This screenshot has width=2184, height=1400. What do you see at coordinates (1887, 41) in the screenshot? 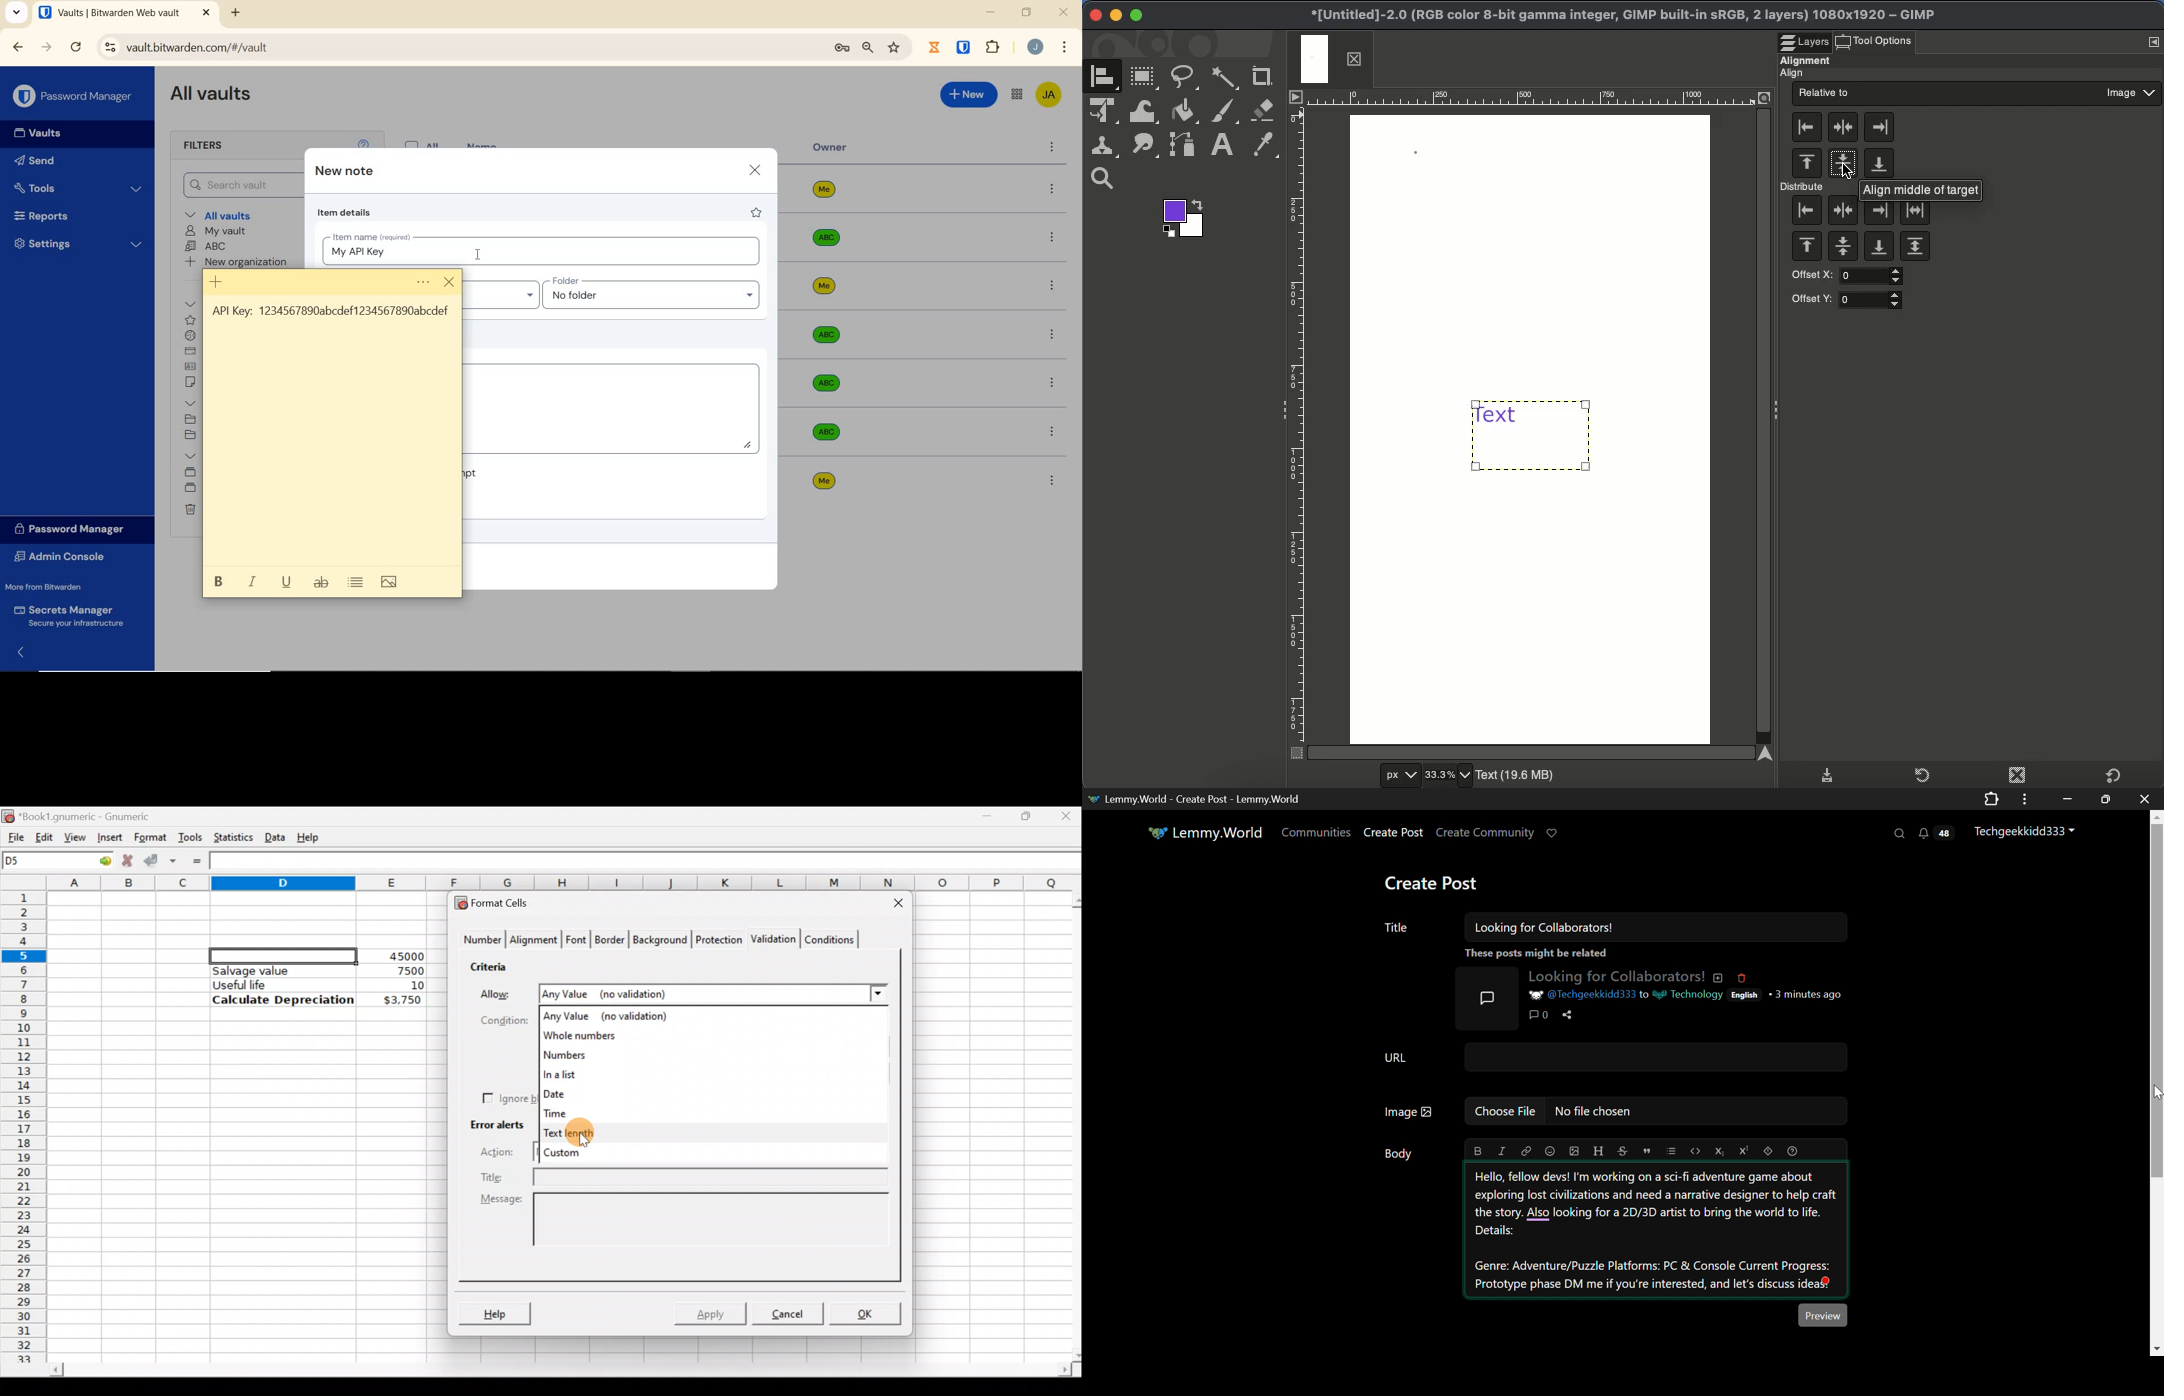
I see `Click tool options` at bounding box center [1887, 41].